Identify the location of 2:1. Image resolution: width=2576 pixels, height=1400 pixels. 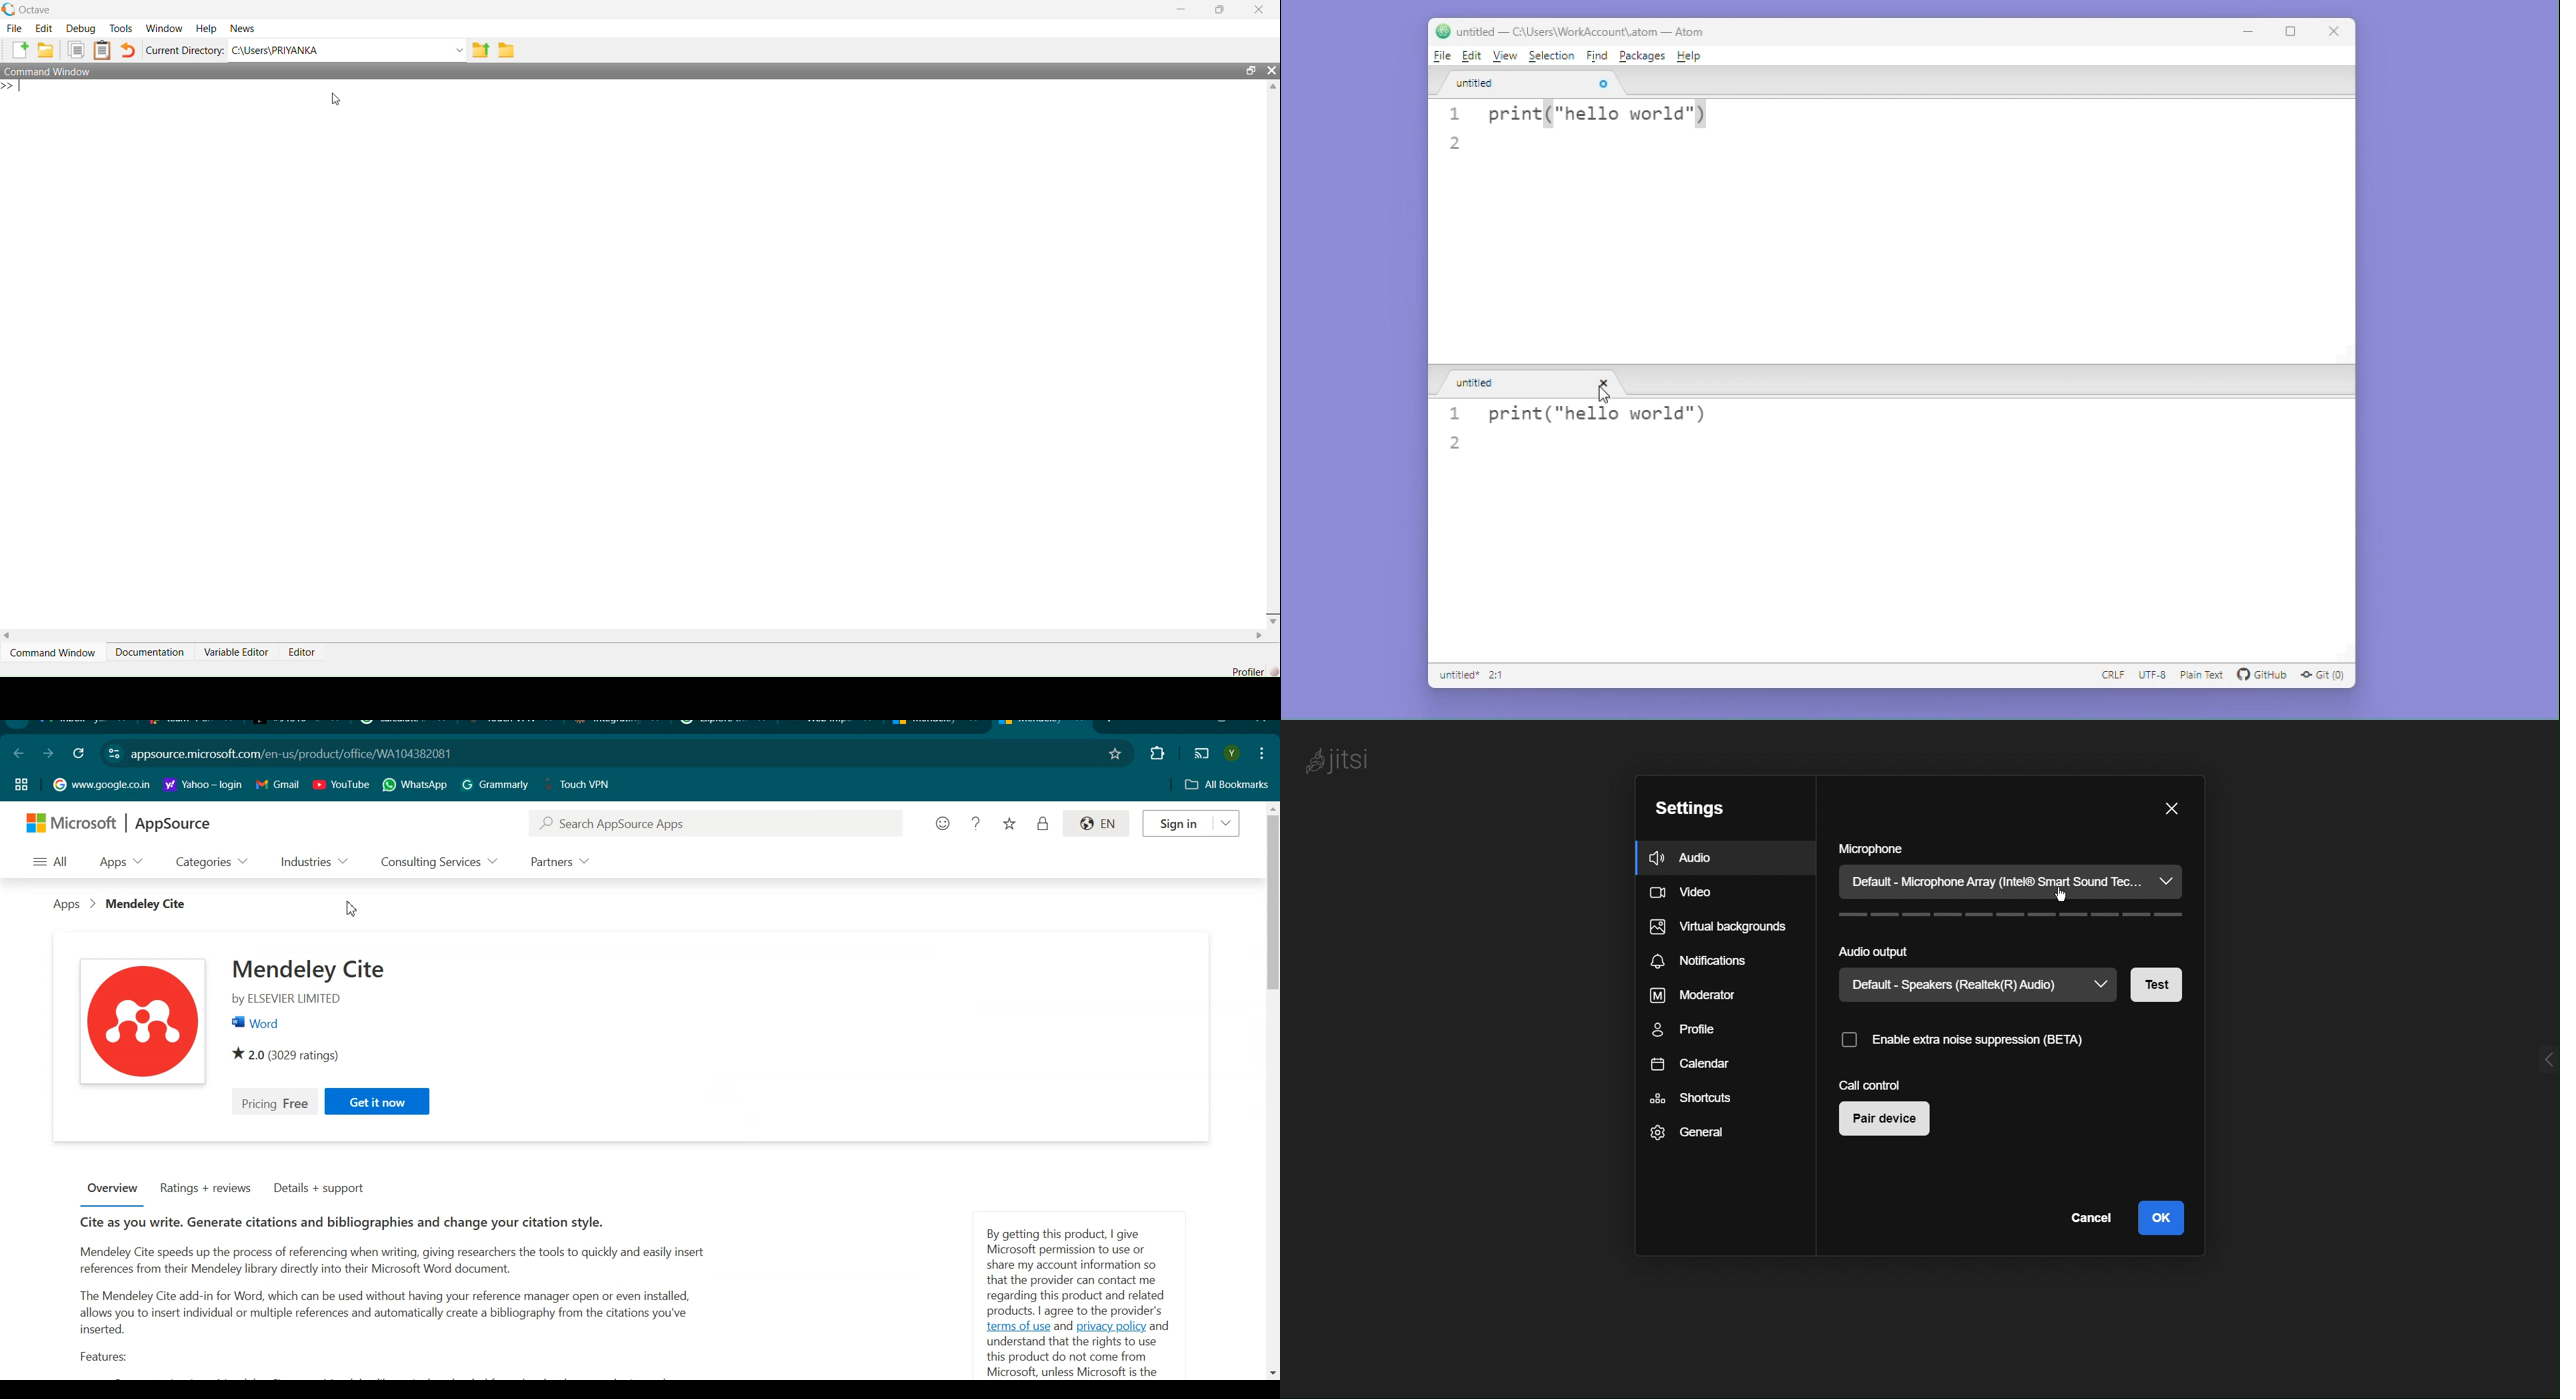
(1498, 677).